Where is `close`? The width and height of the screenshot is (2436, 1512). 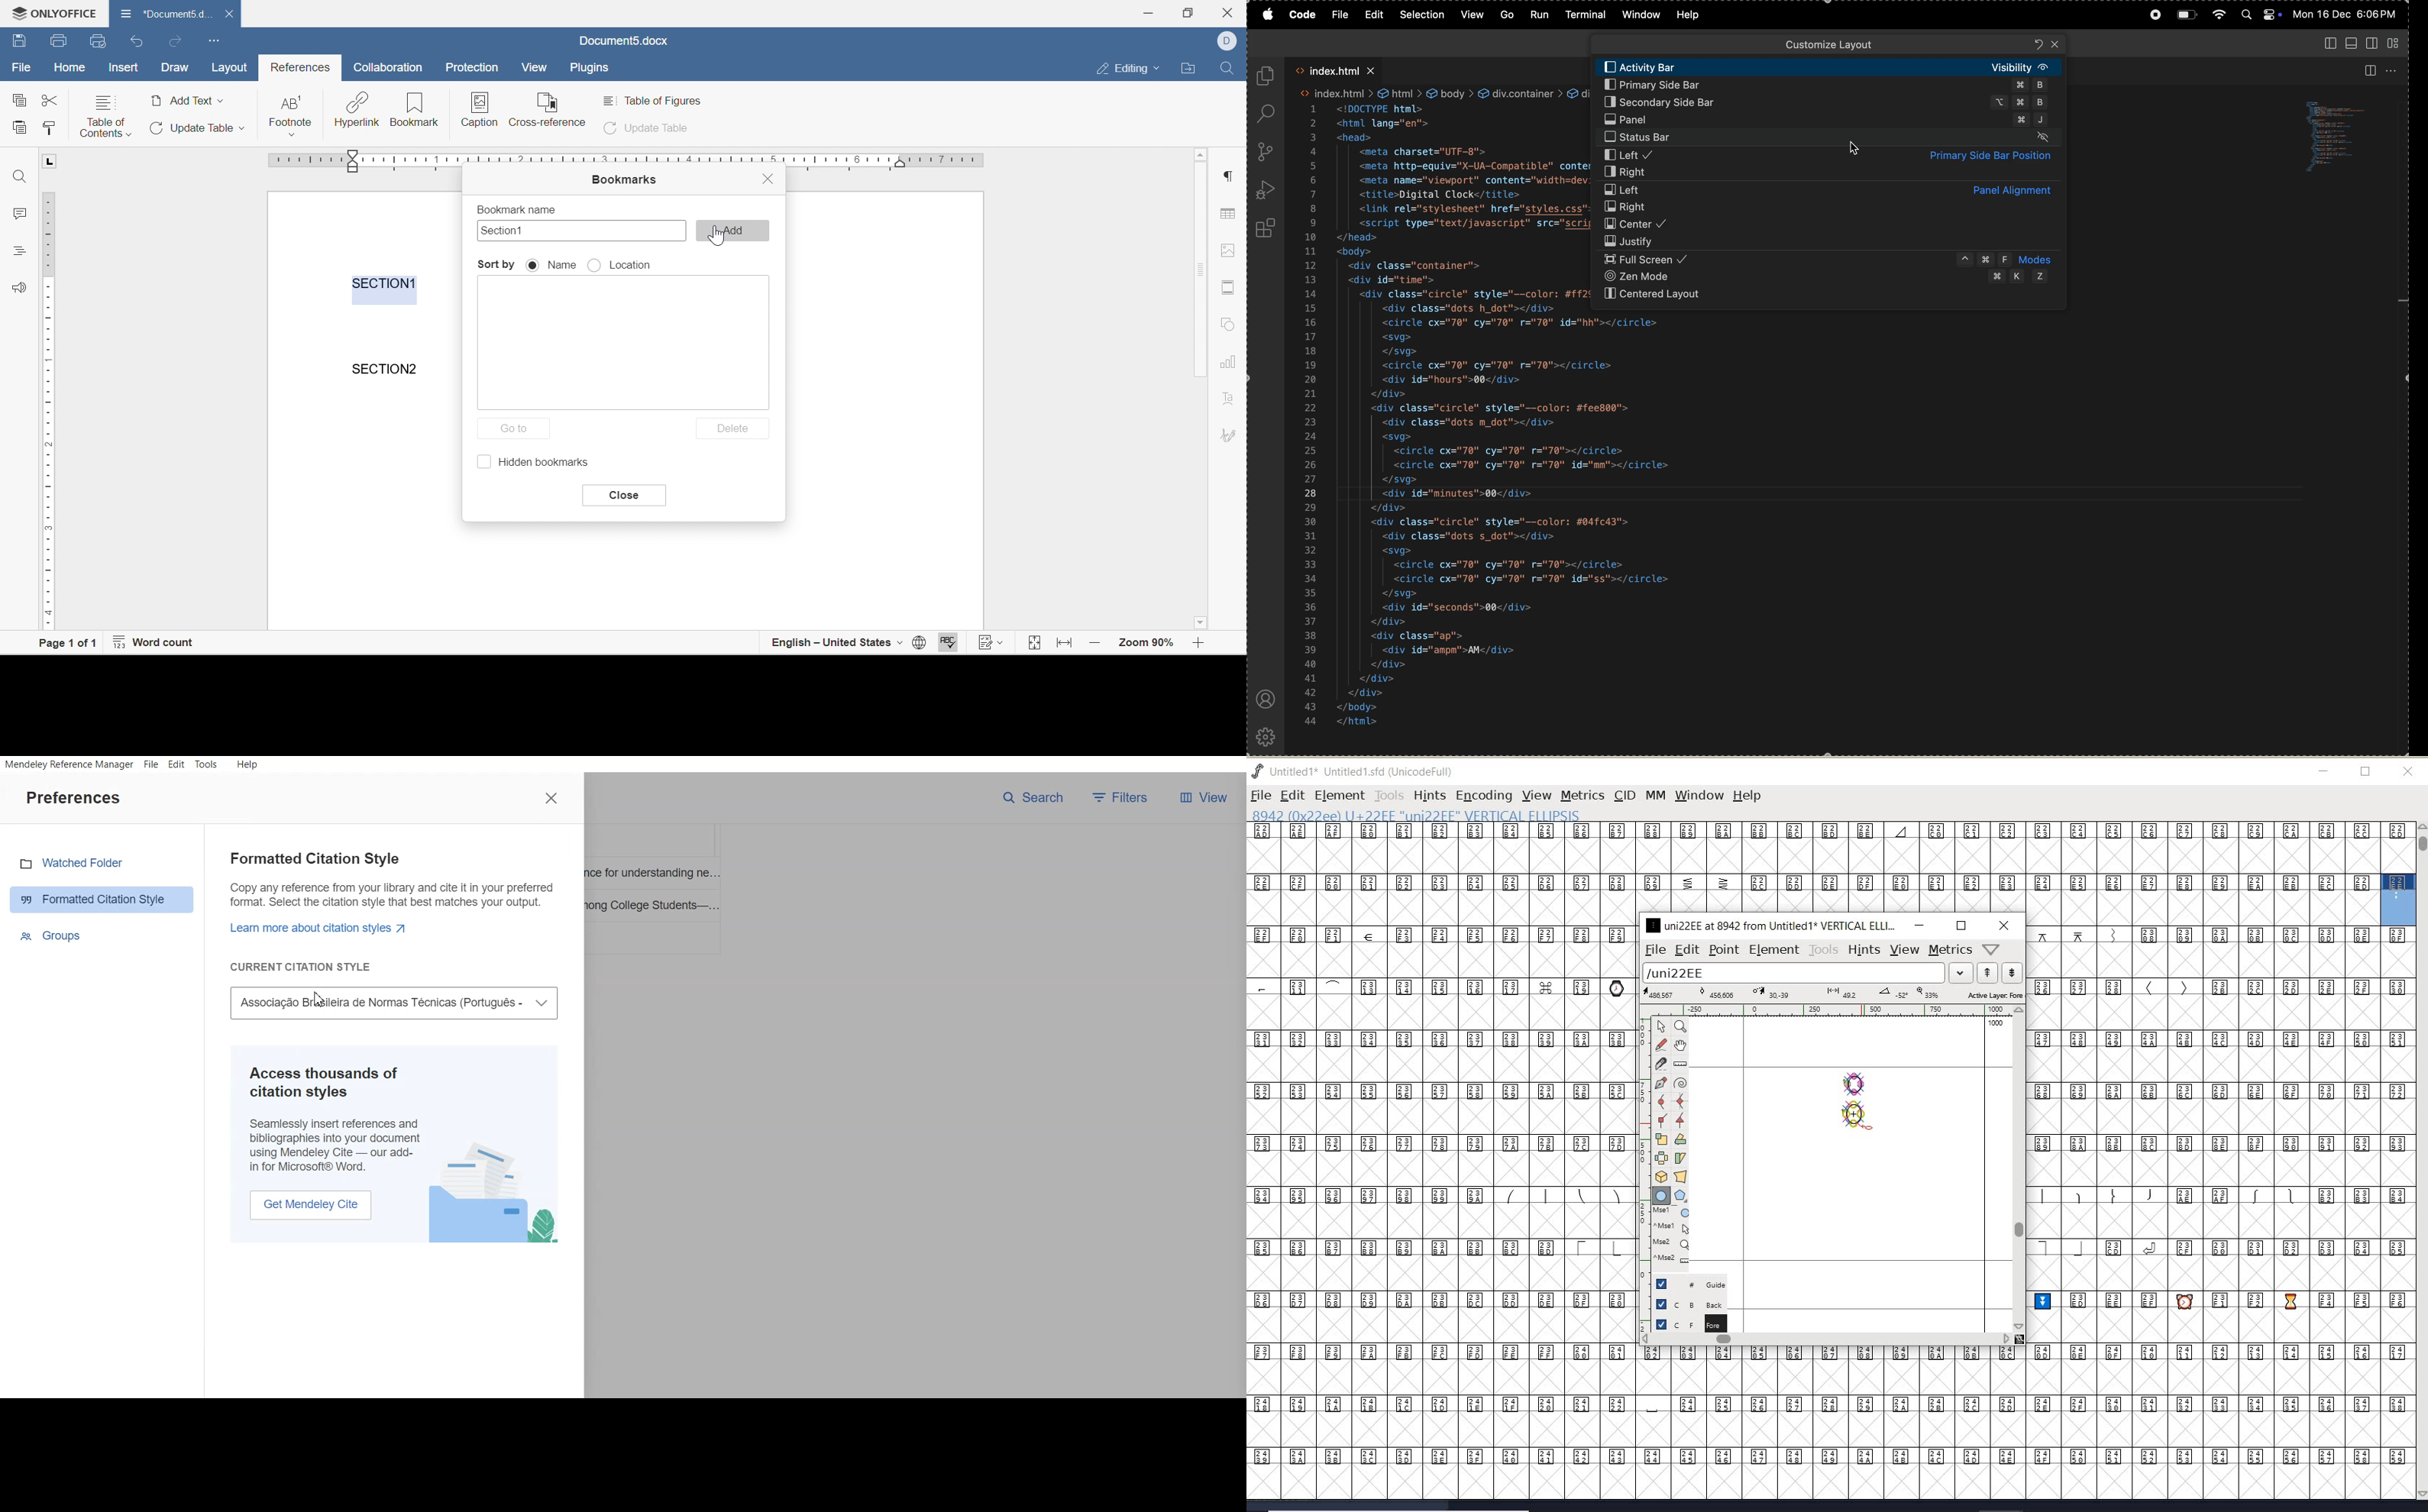
close is located at coordinates (232, 14).